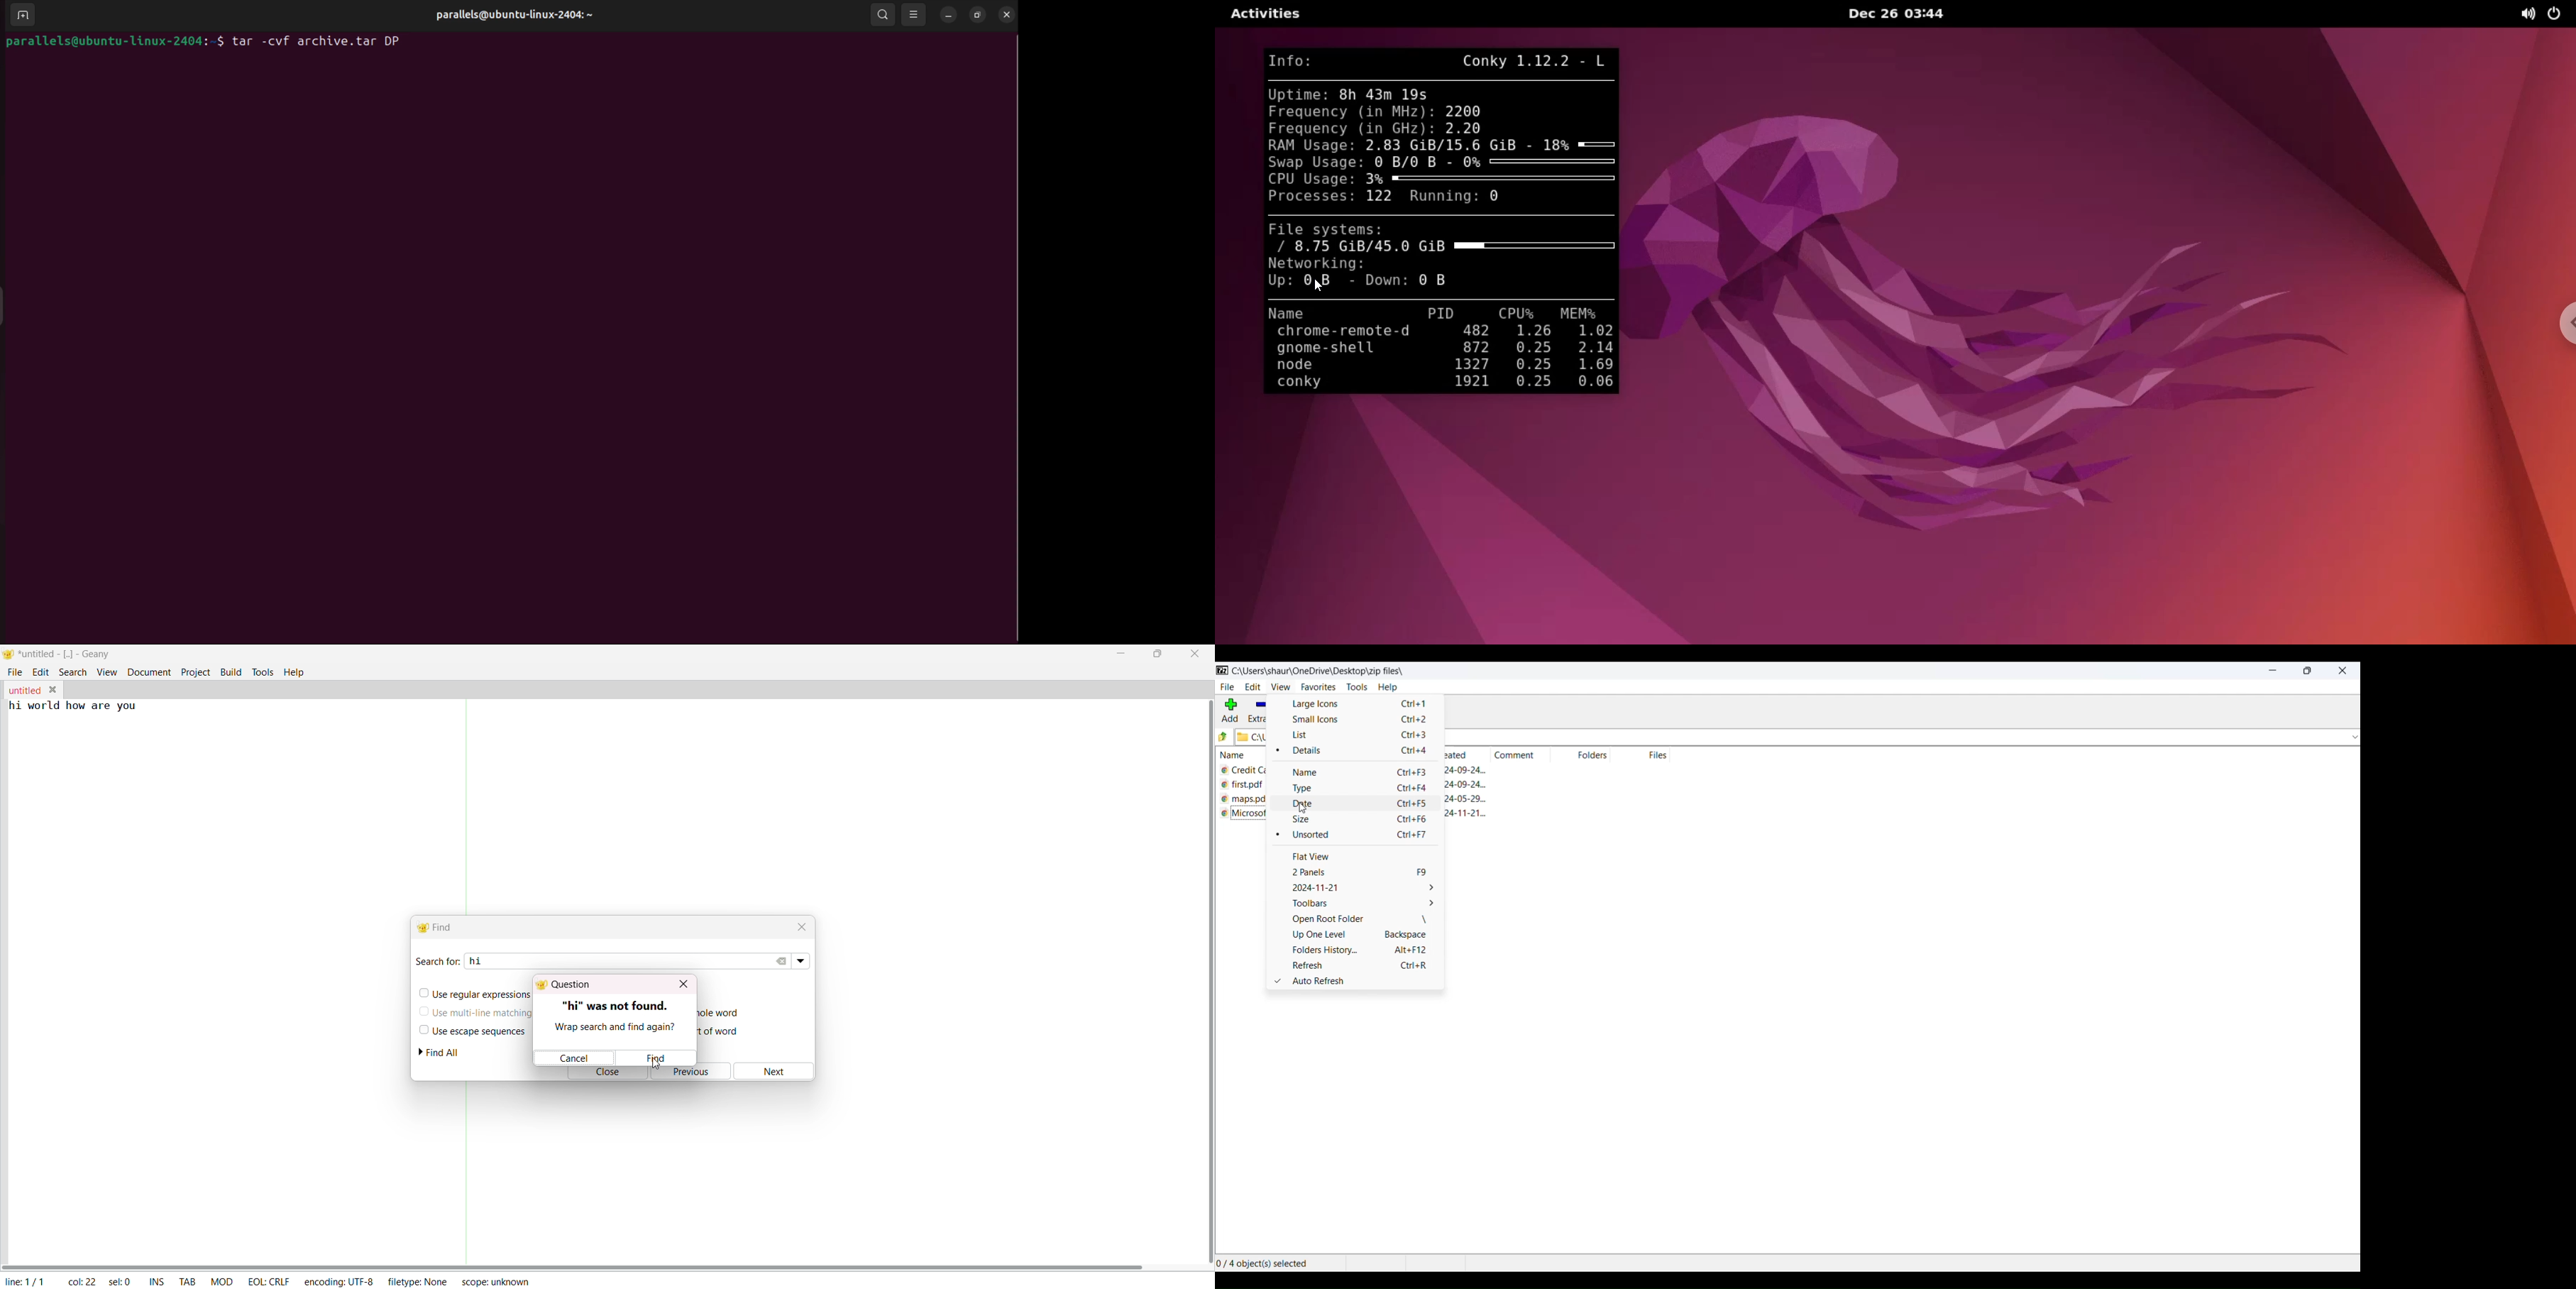 This screenshot has height=1316, width=2576. I want to click on close, so click(1198, 653).